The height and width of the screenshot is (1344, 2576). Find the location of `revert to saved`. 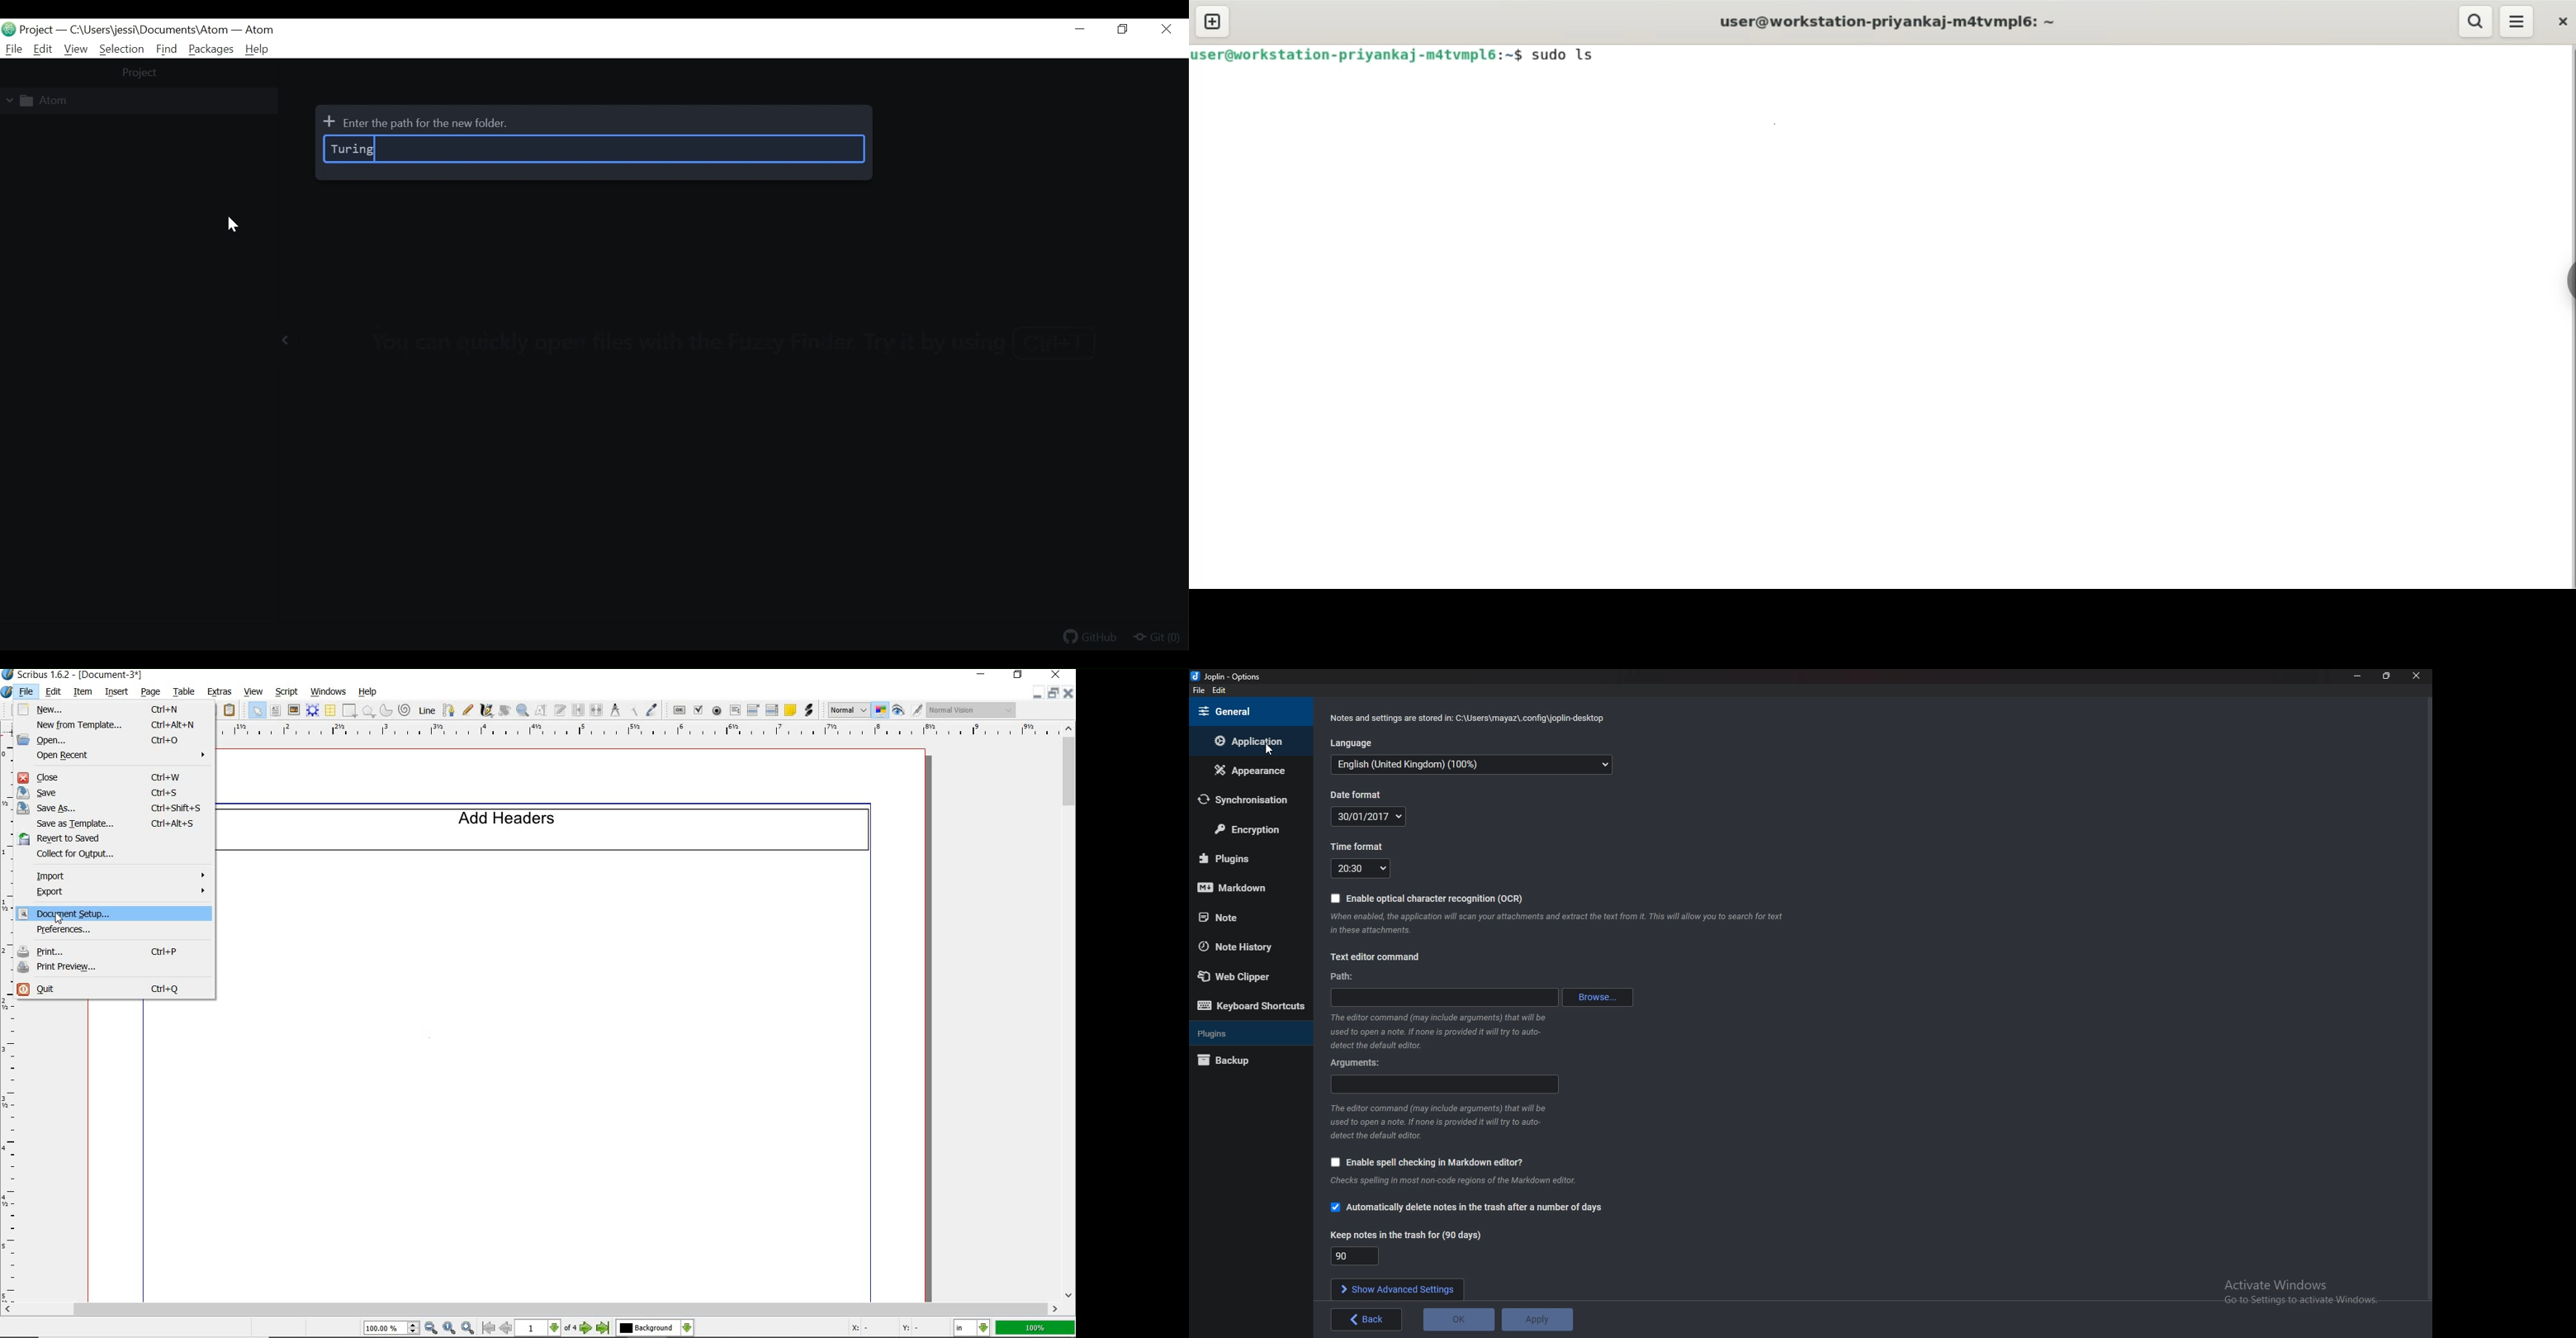

revert to saved is located at coordinates (116, 840).